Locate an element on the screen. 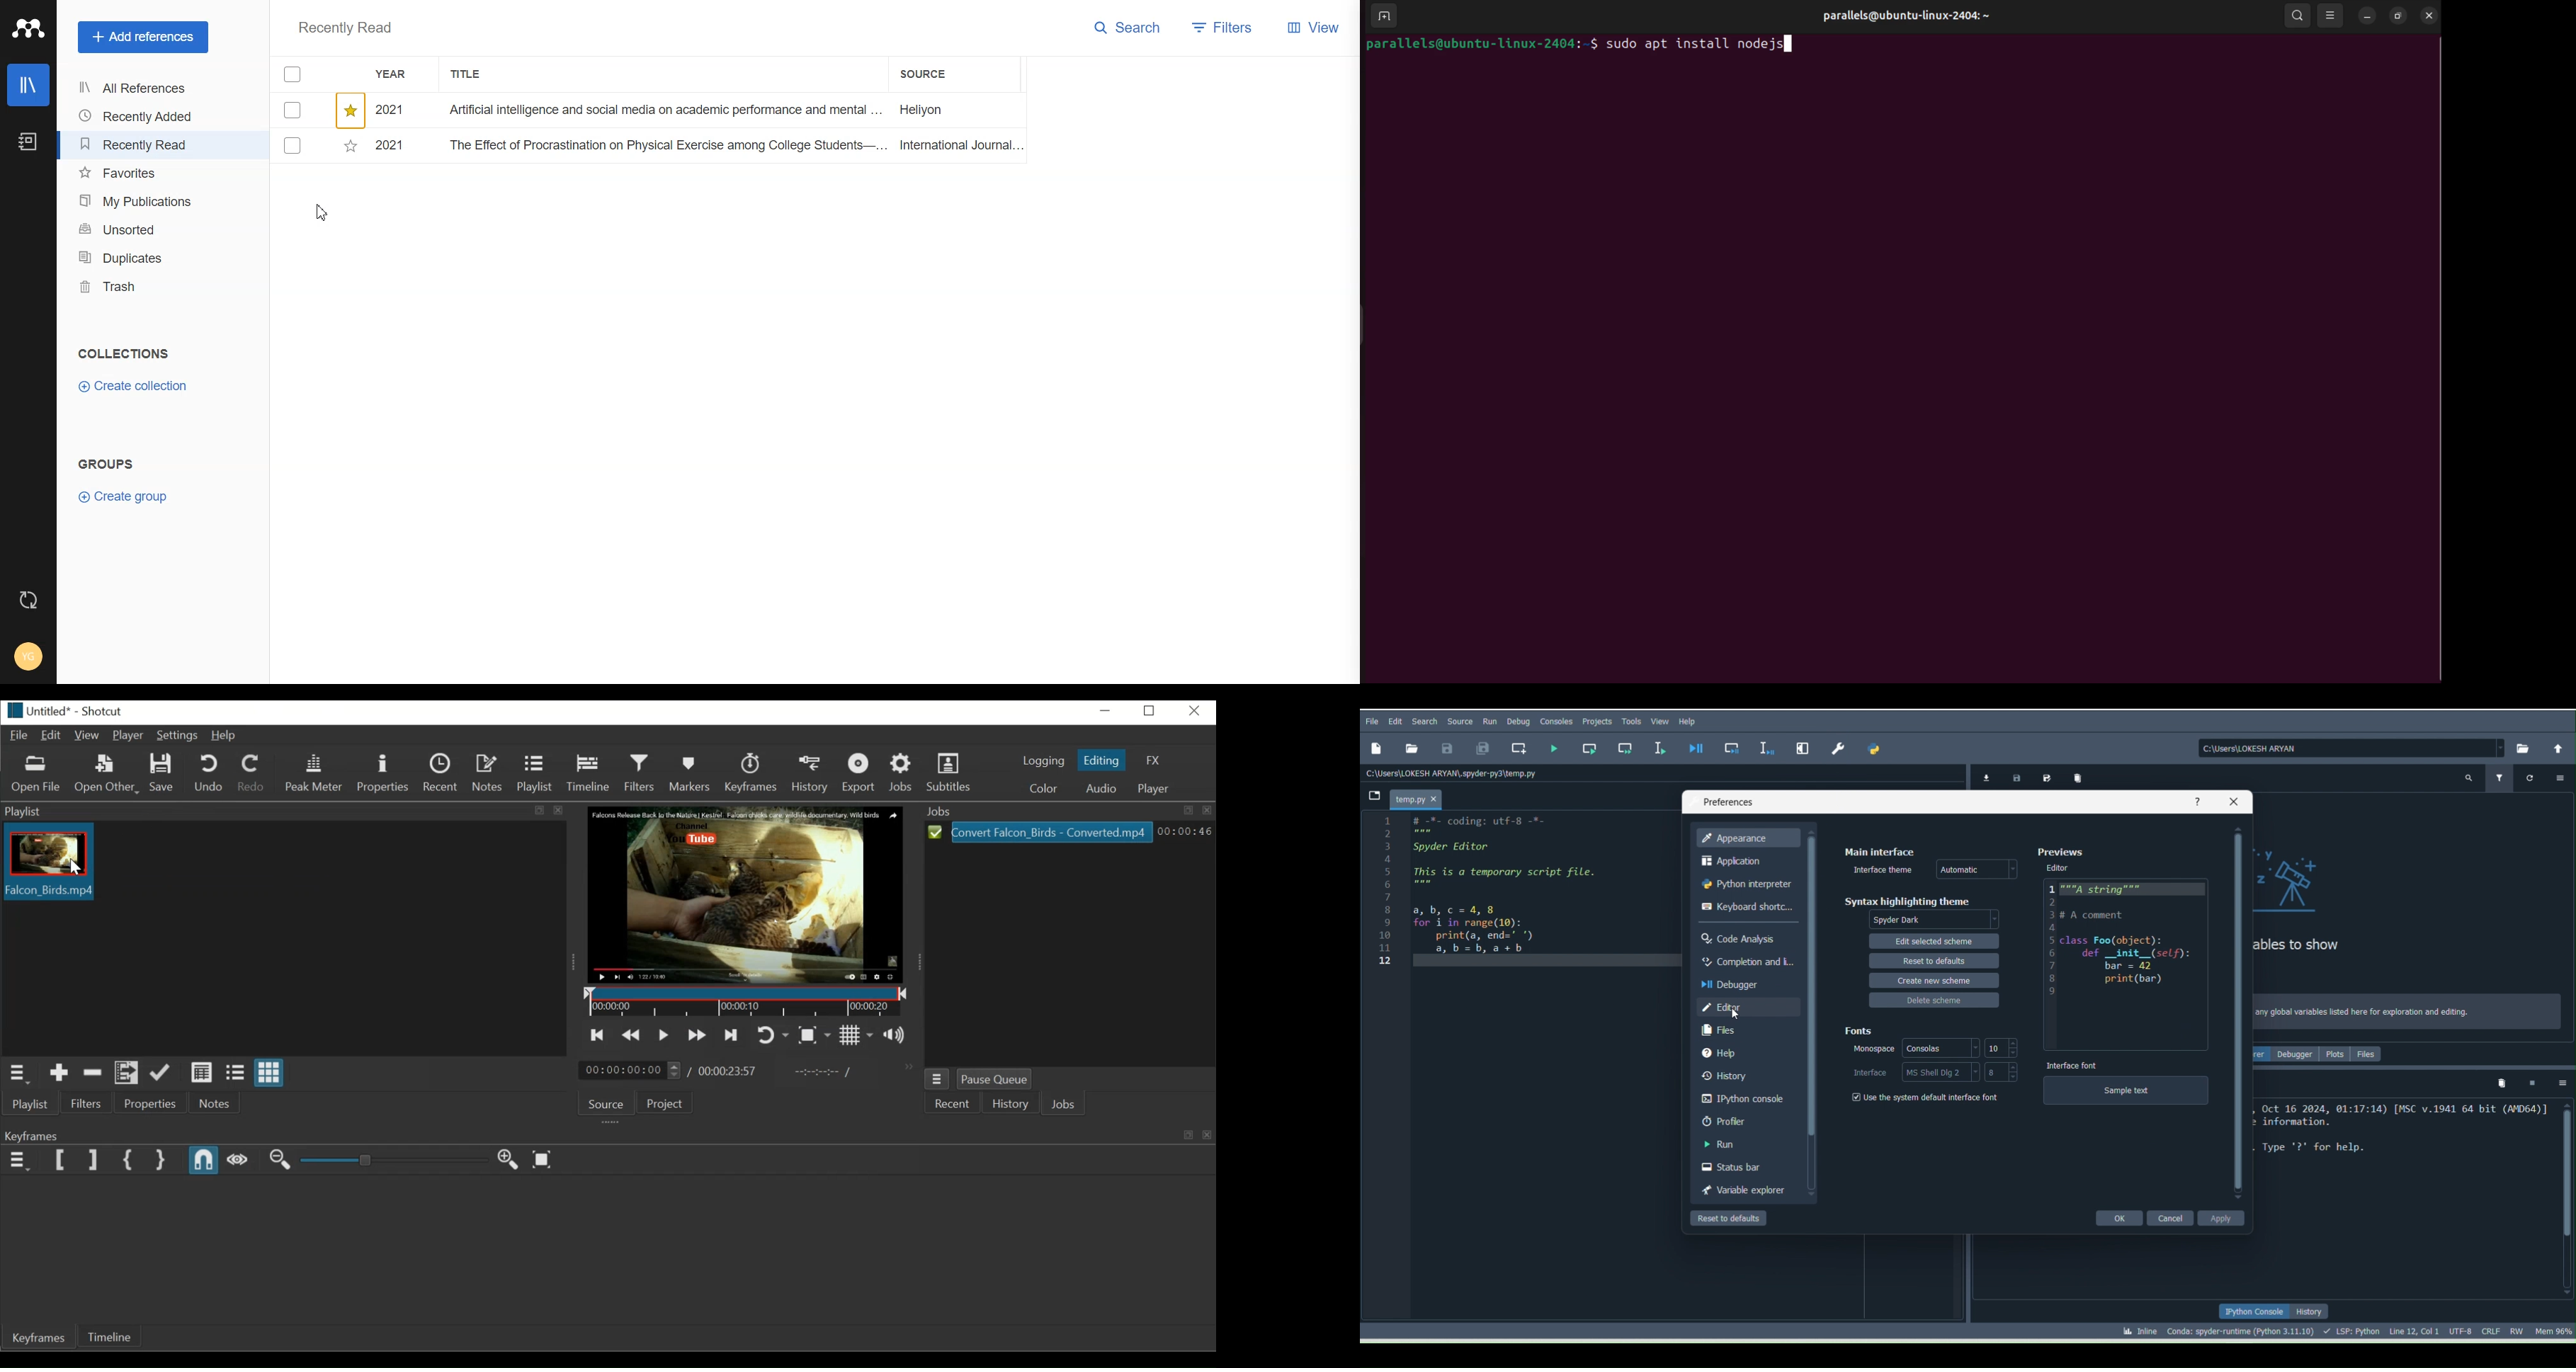 This screenshot has height=1372, width=2576. Skip to the next point is located at coordinates (731, 1036).